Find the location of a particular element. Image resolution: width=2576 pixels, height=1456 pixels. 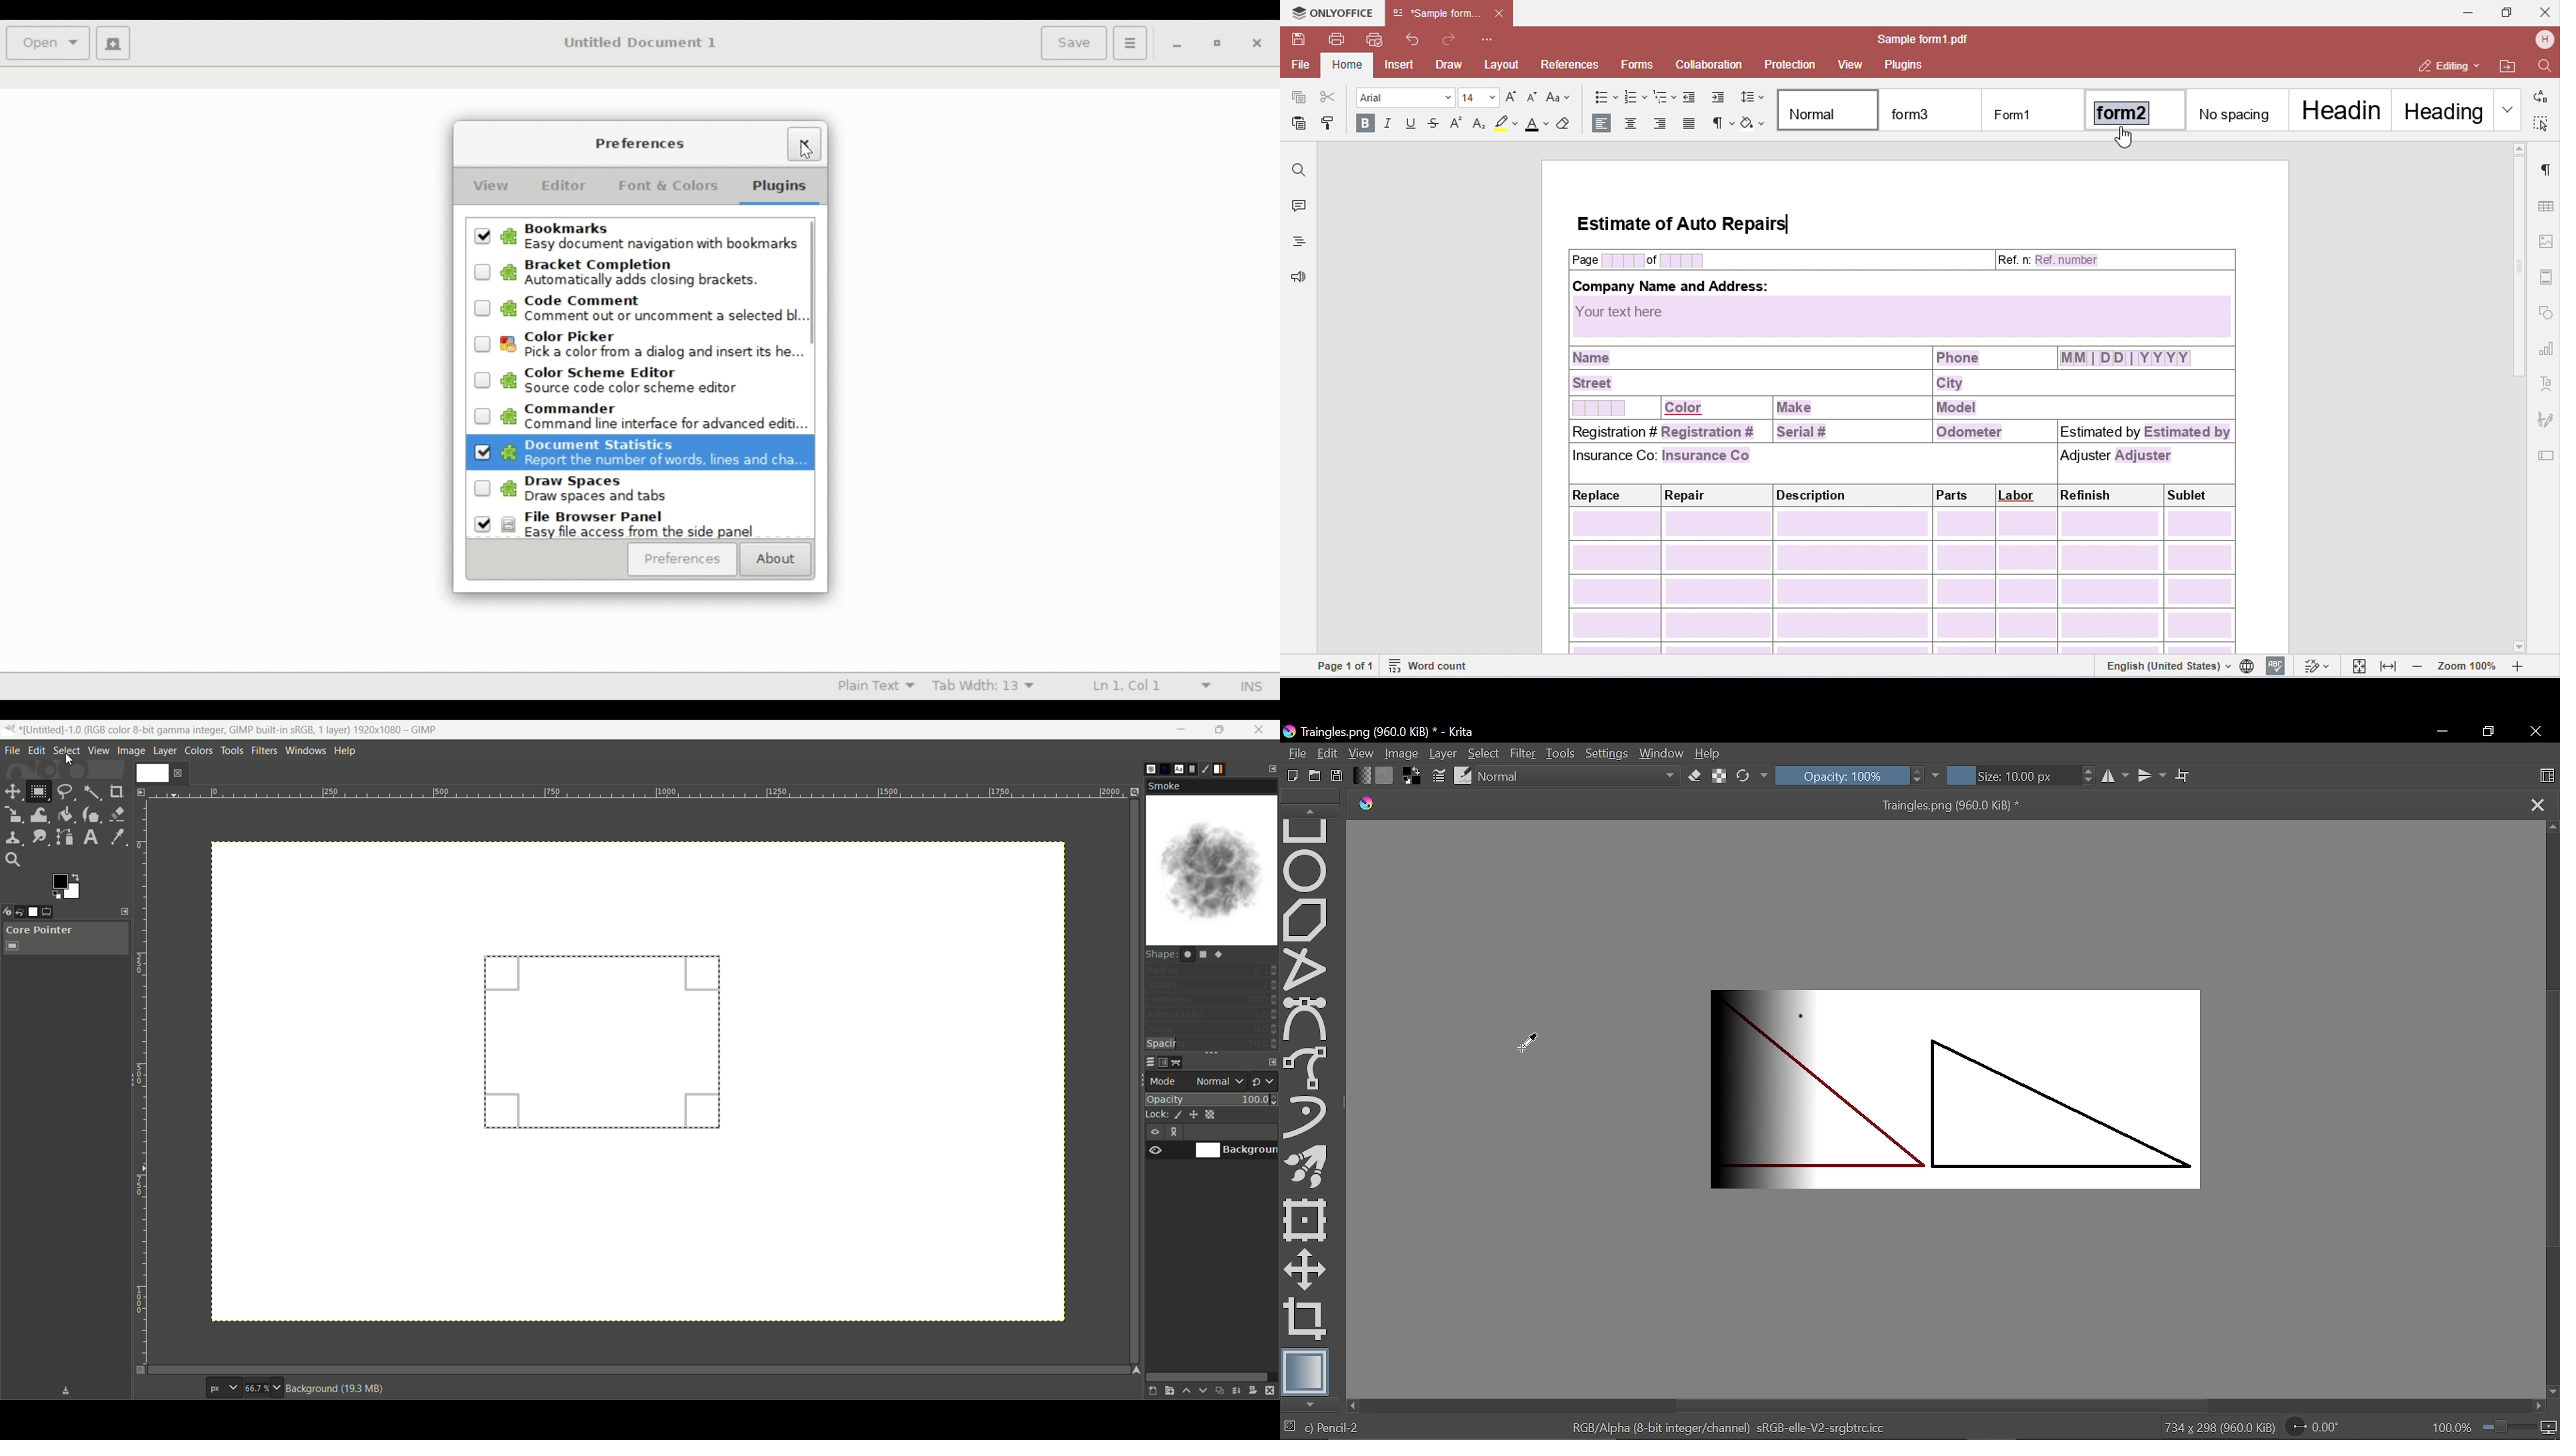

Filter is located at coordinates (1524, 752).